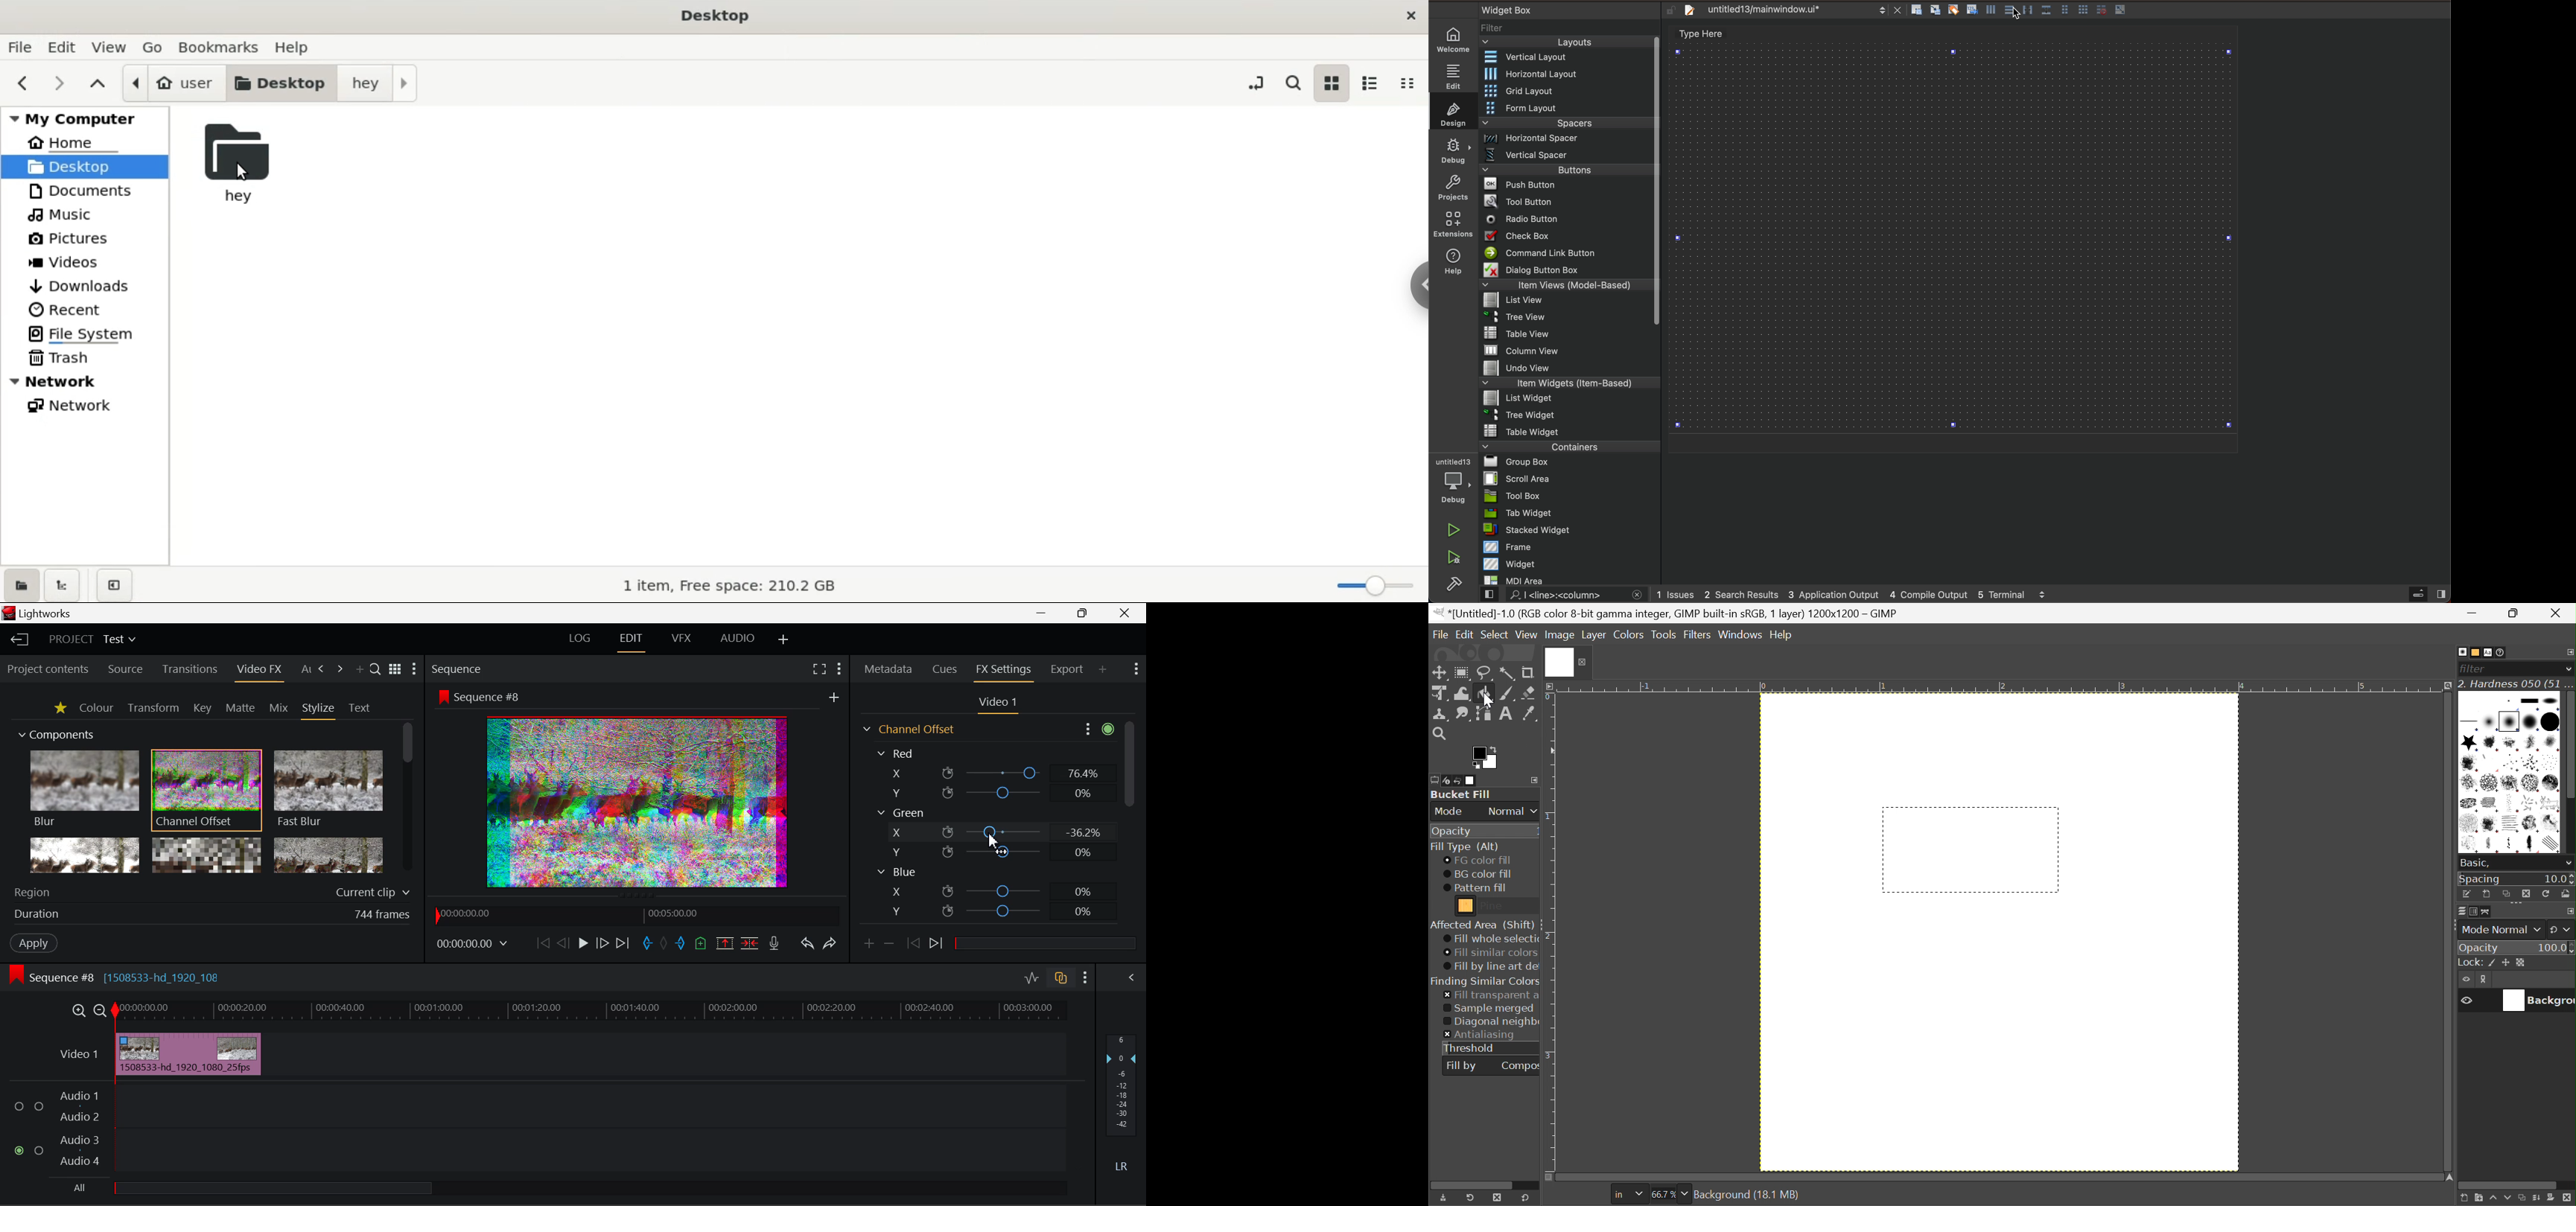  I want to click on GEGL goat, so click(2550, 803).